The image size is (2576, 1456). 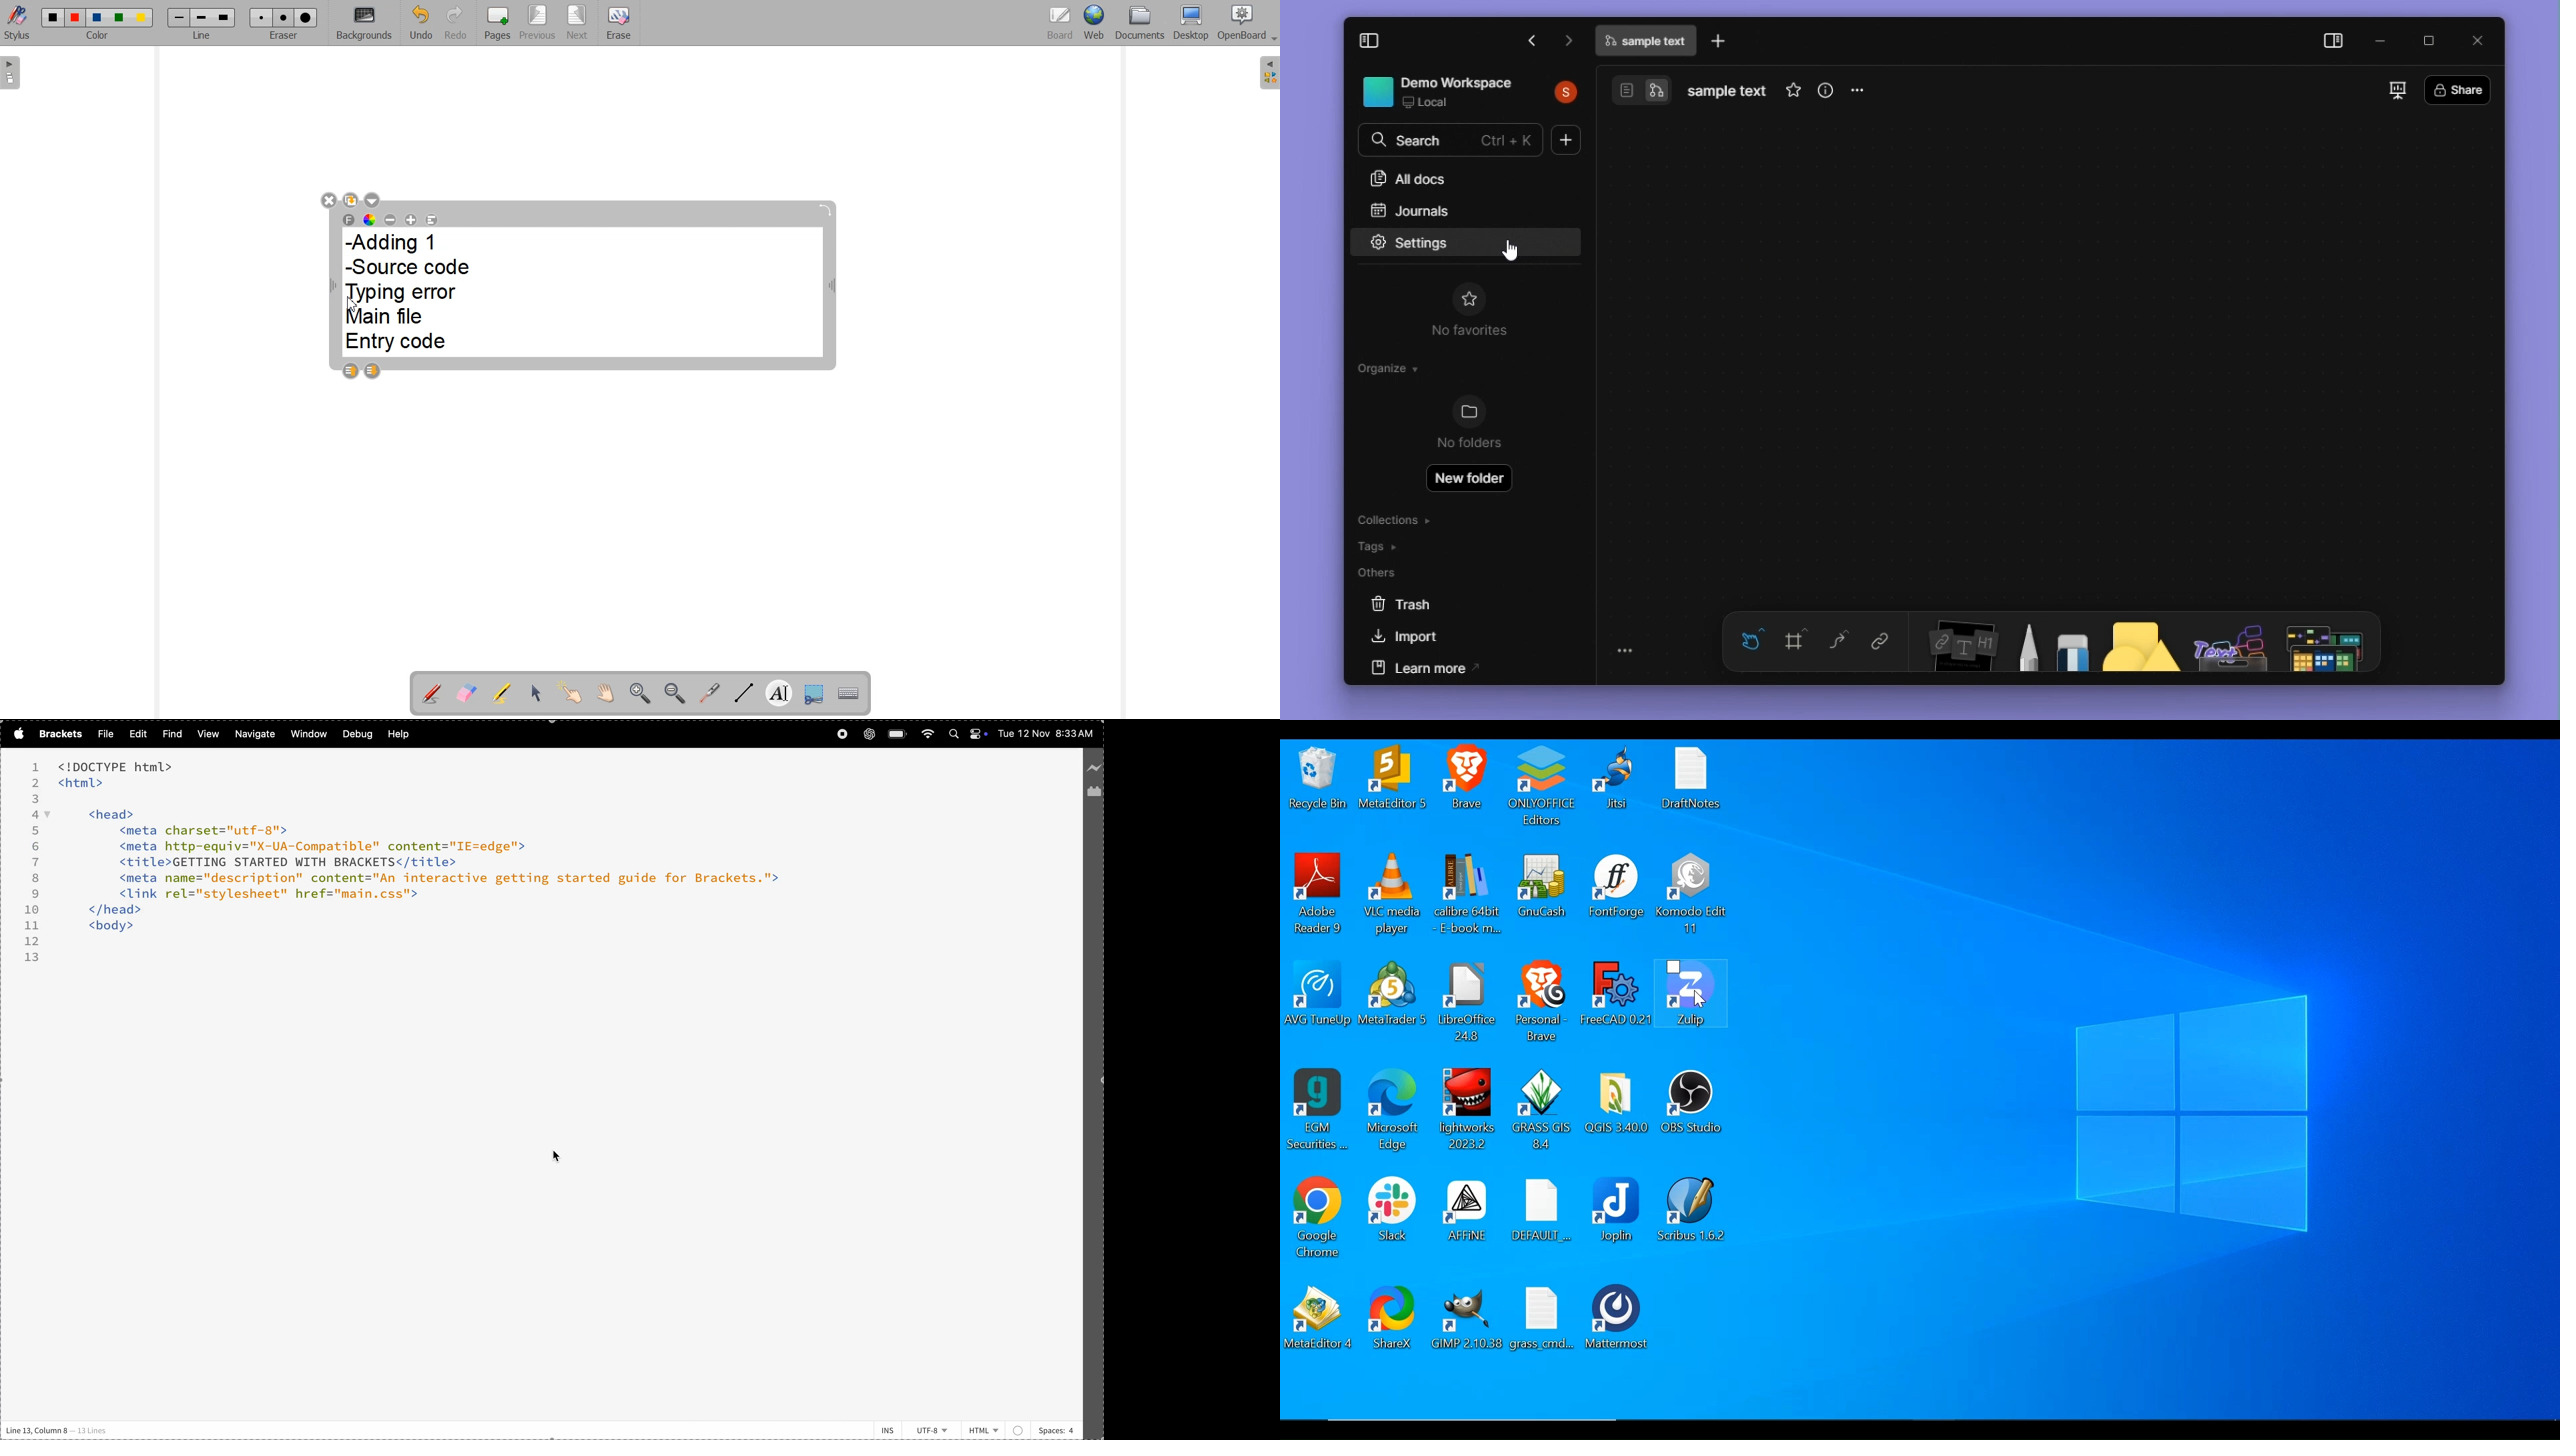 What do you see at coordinates (1462, 212) in the screenshot?
I see `journals` at bounding box center [1462, 212].